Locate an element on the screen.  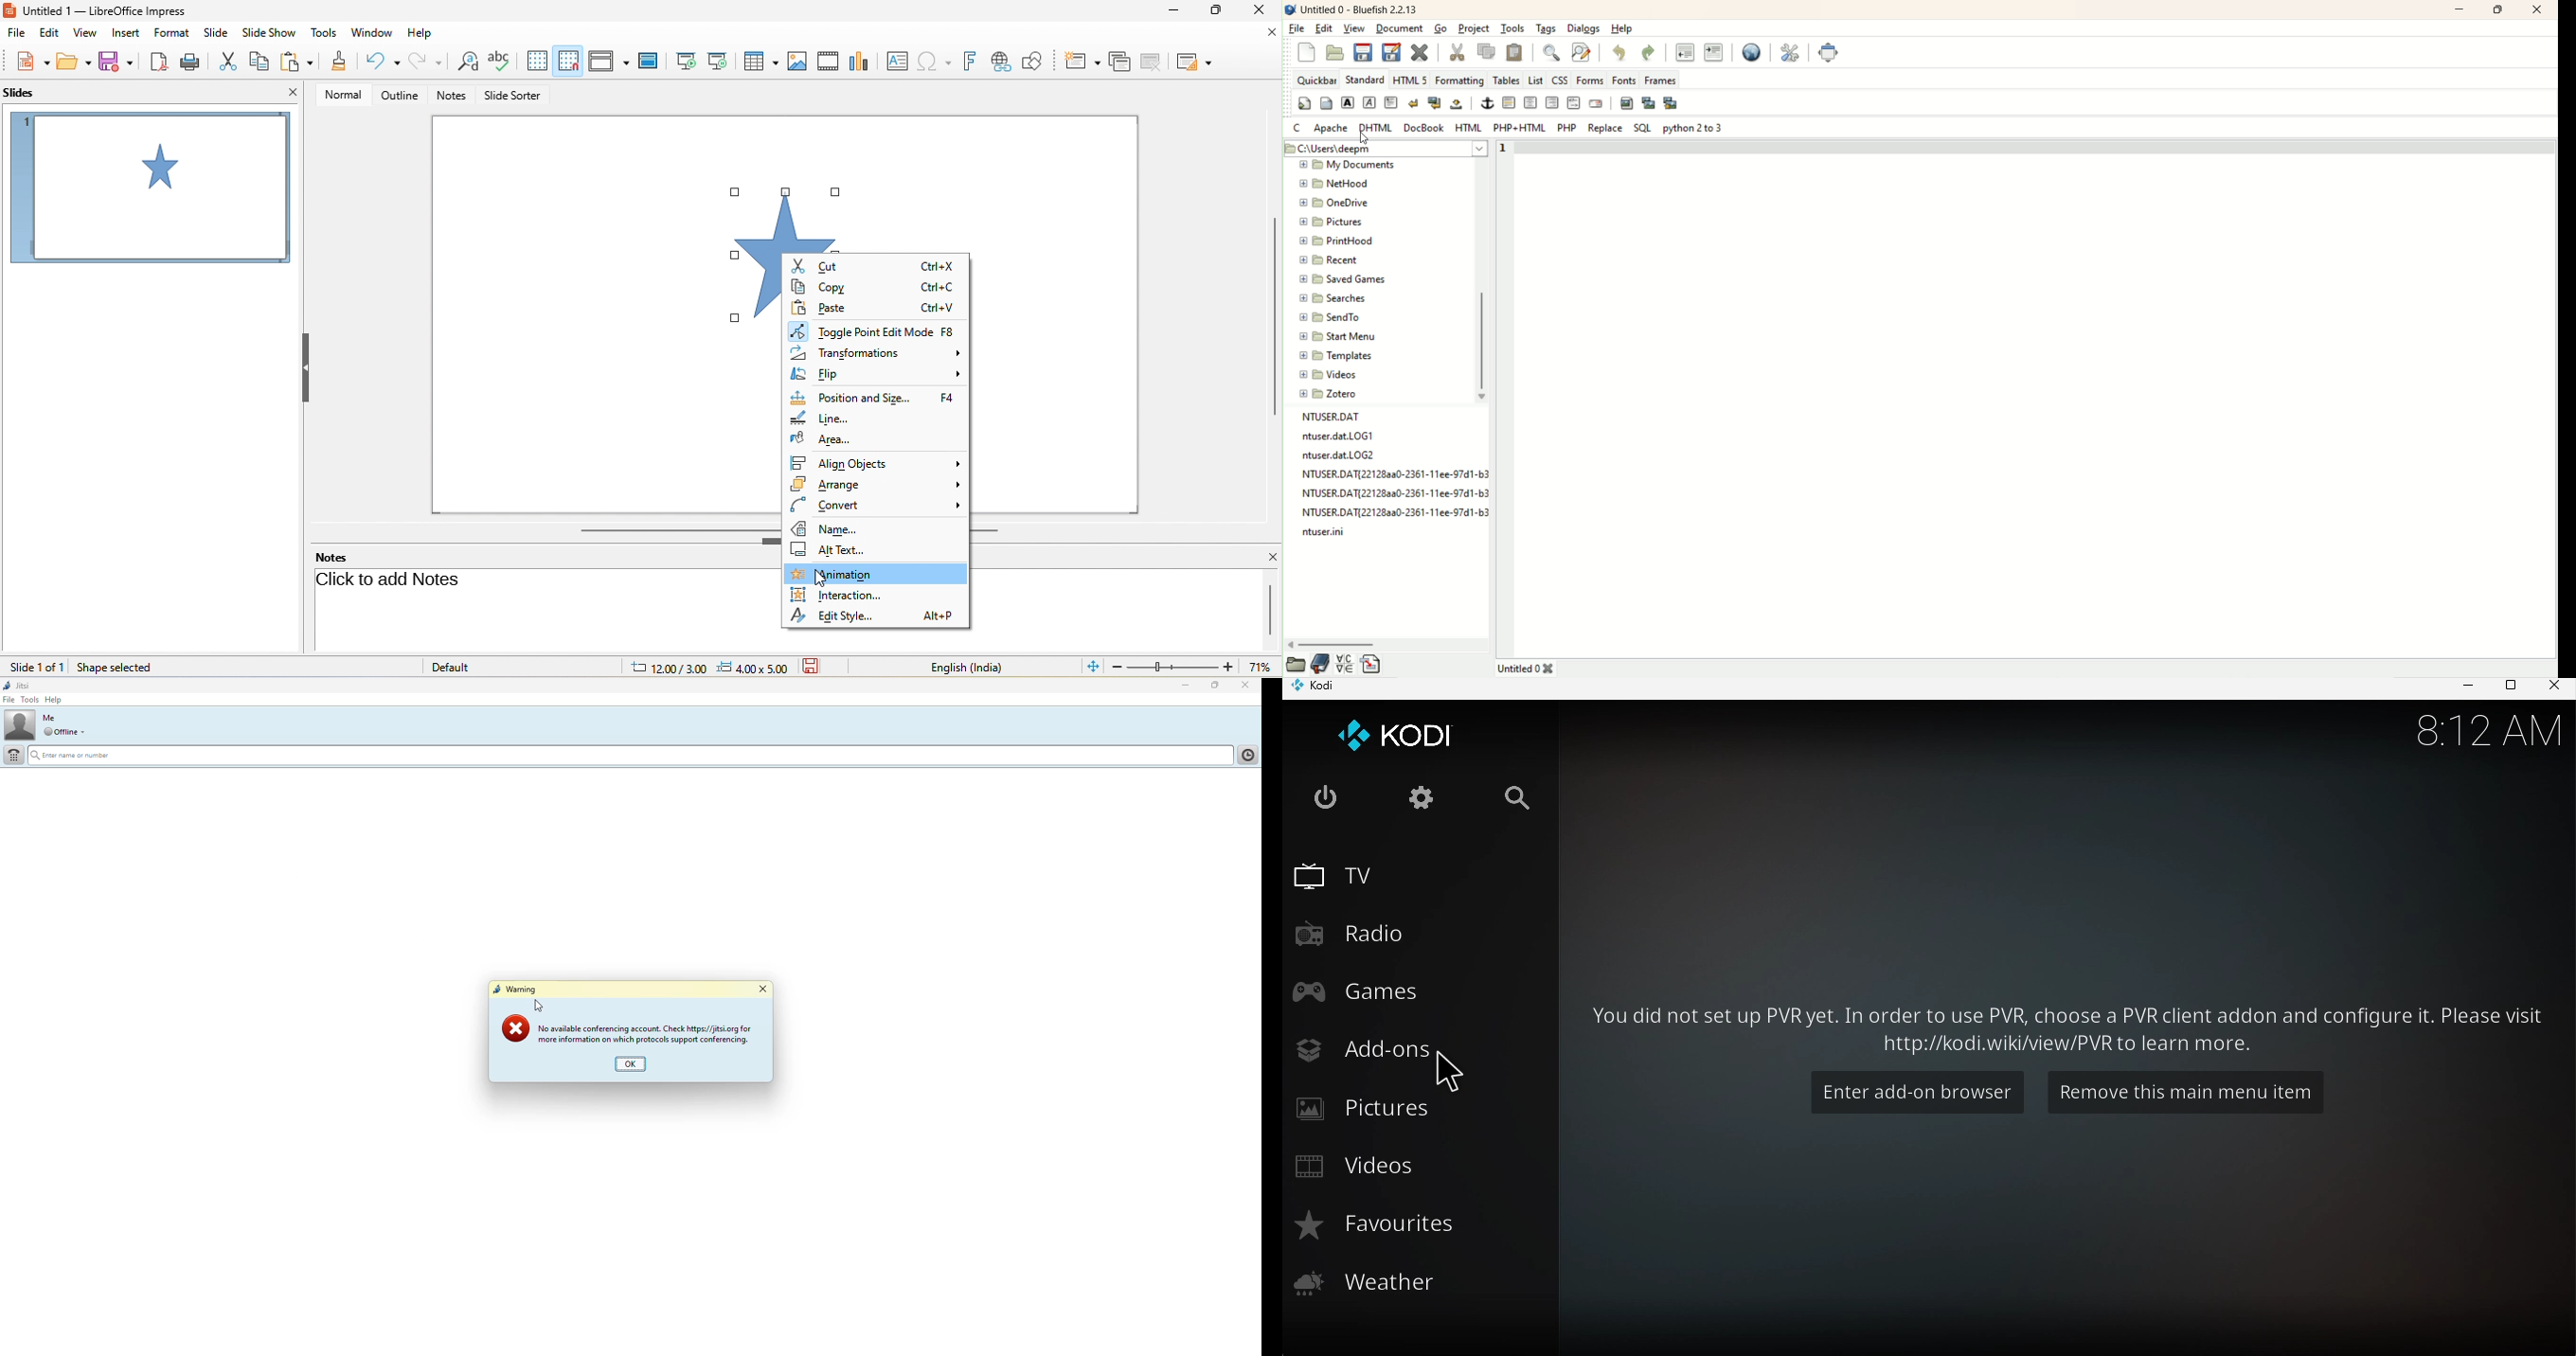
project is located at coordinates (1474, 29).